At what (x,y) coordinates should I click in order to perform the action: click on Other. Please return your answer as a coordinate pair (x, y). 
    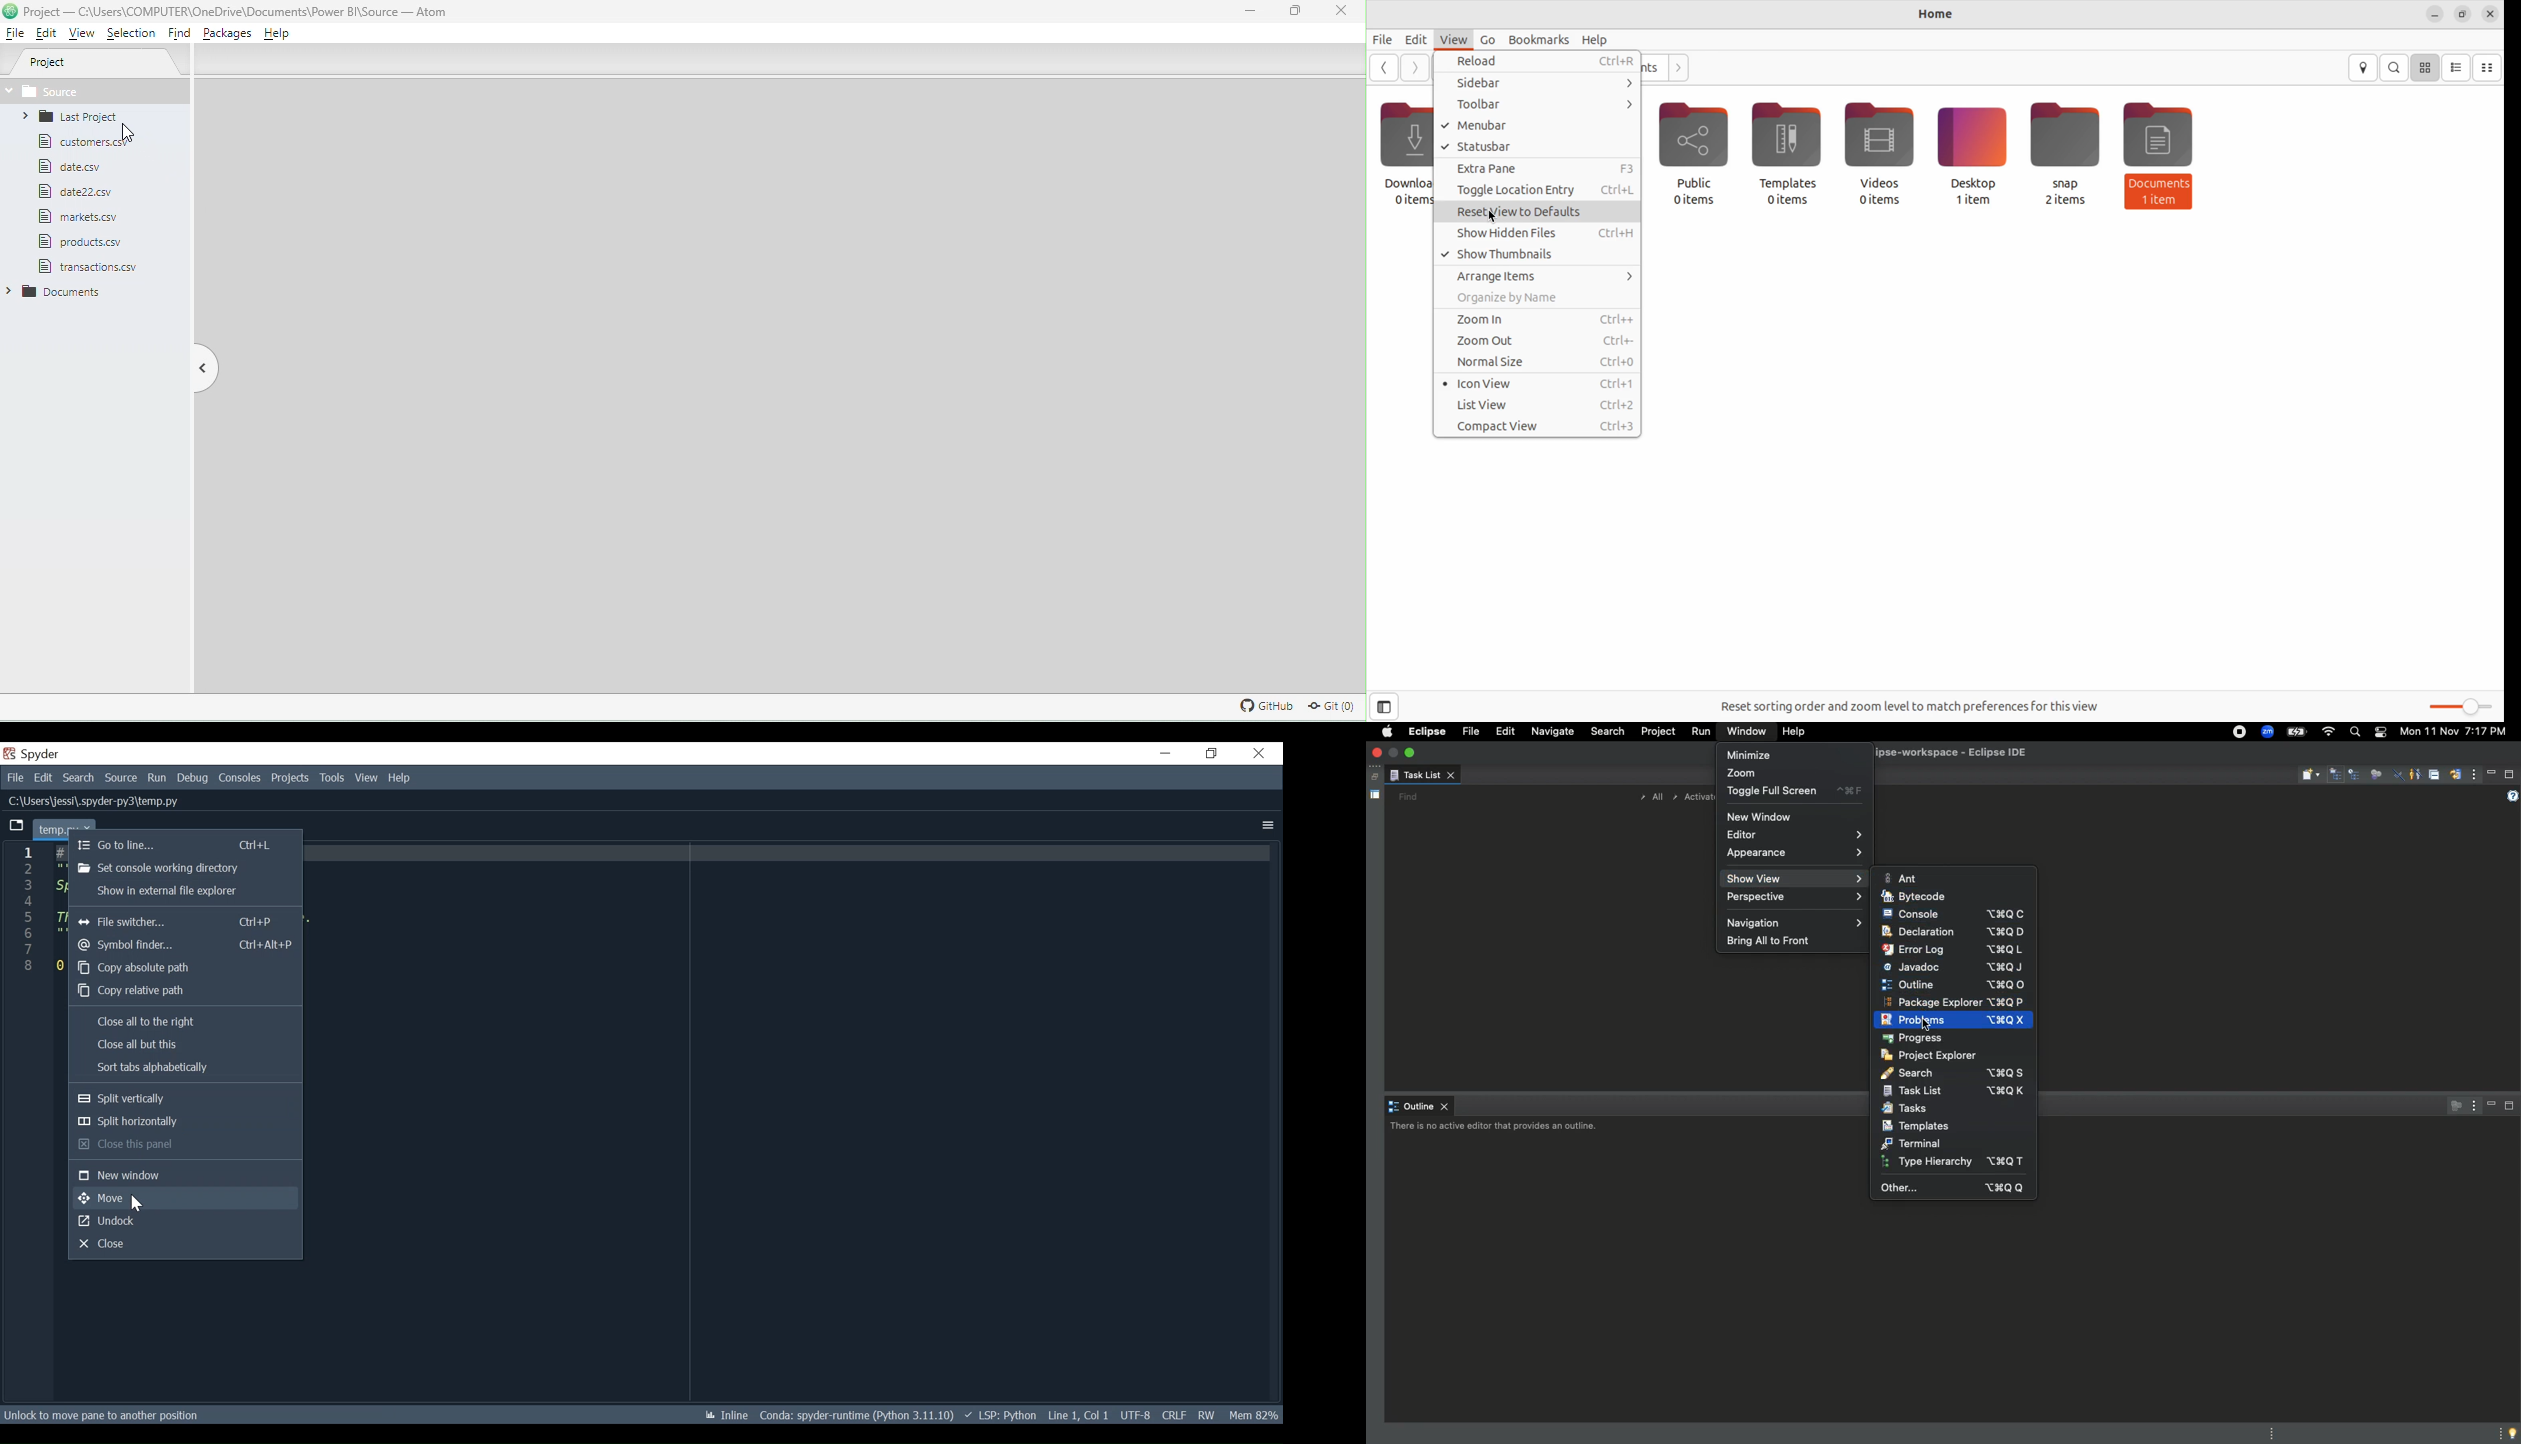
    Looking at the image, I should click on (1950, 1186).